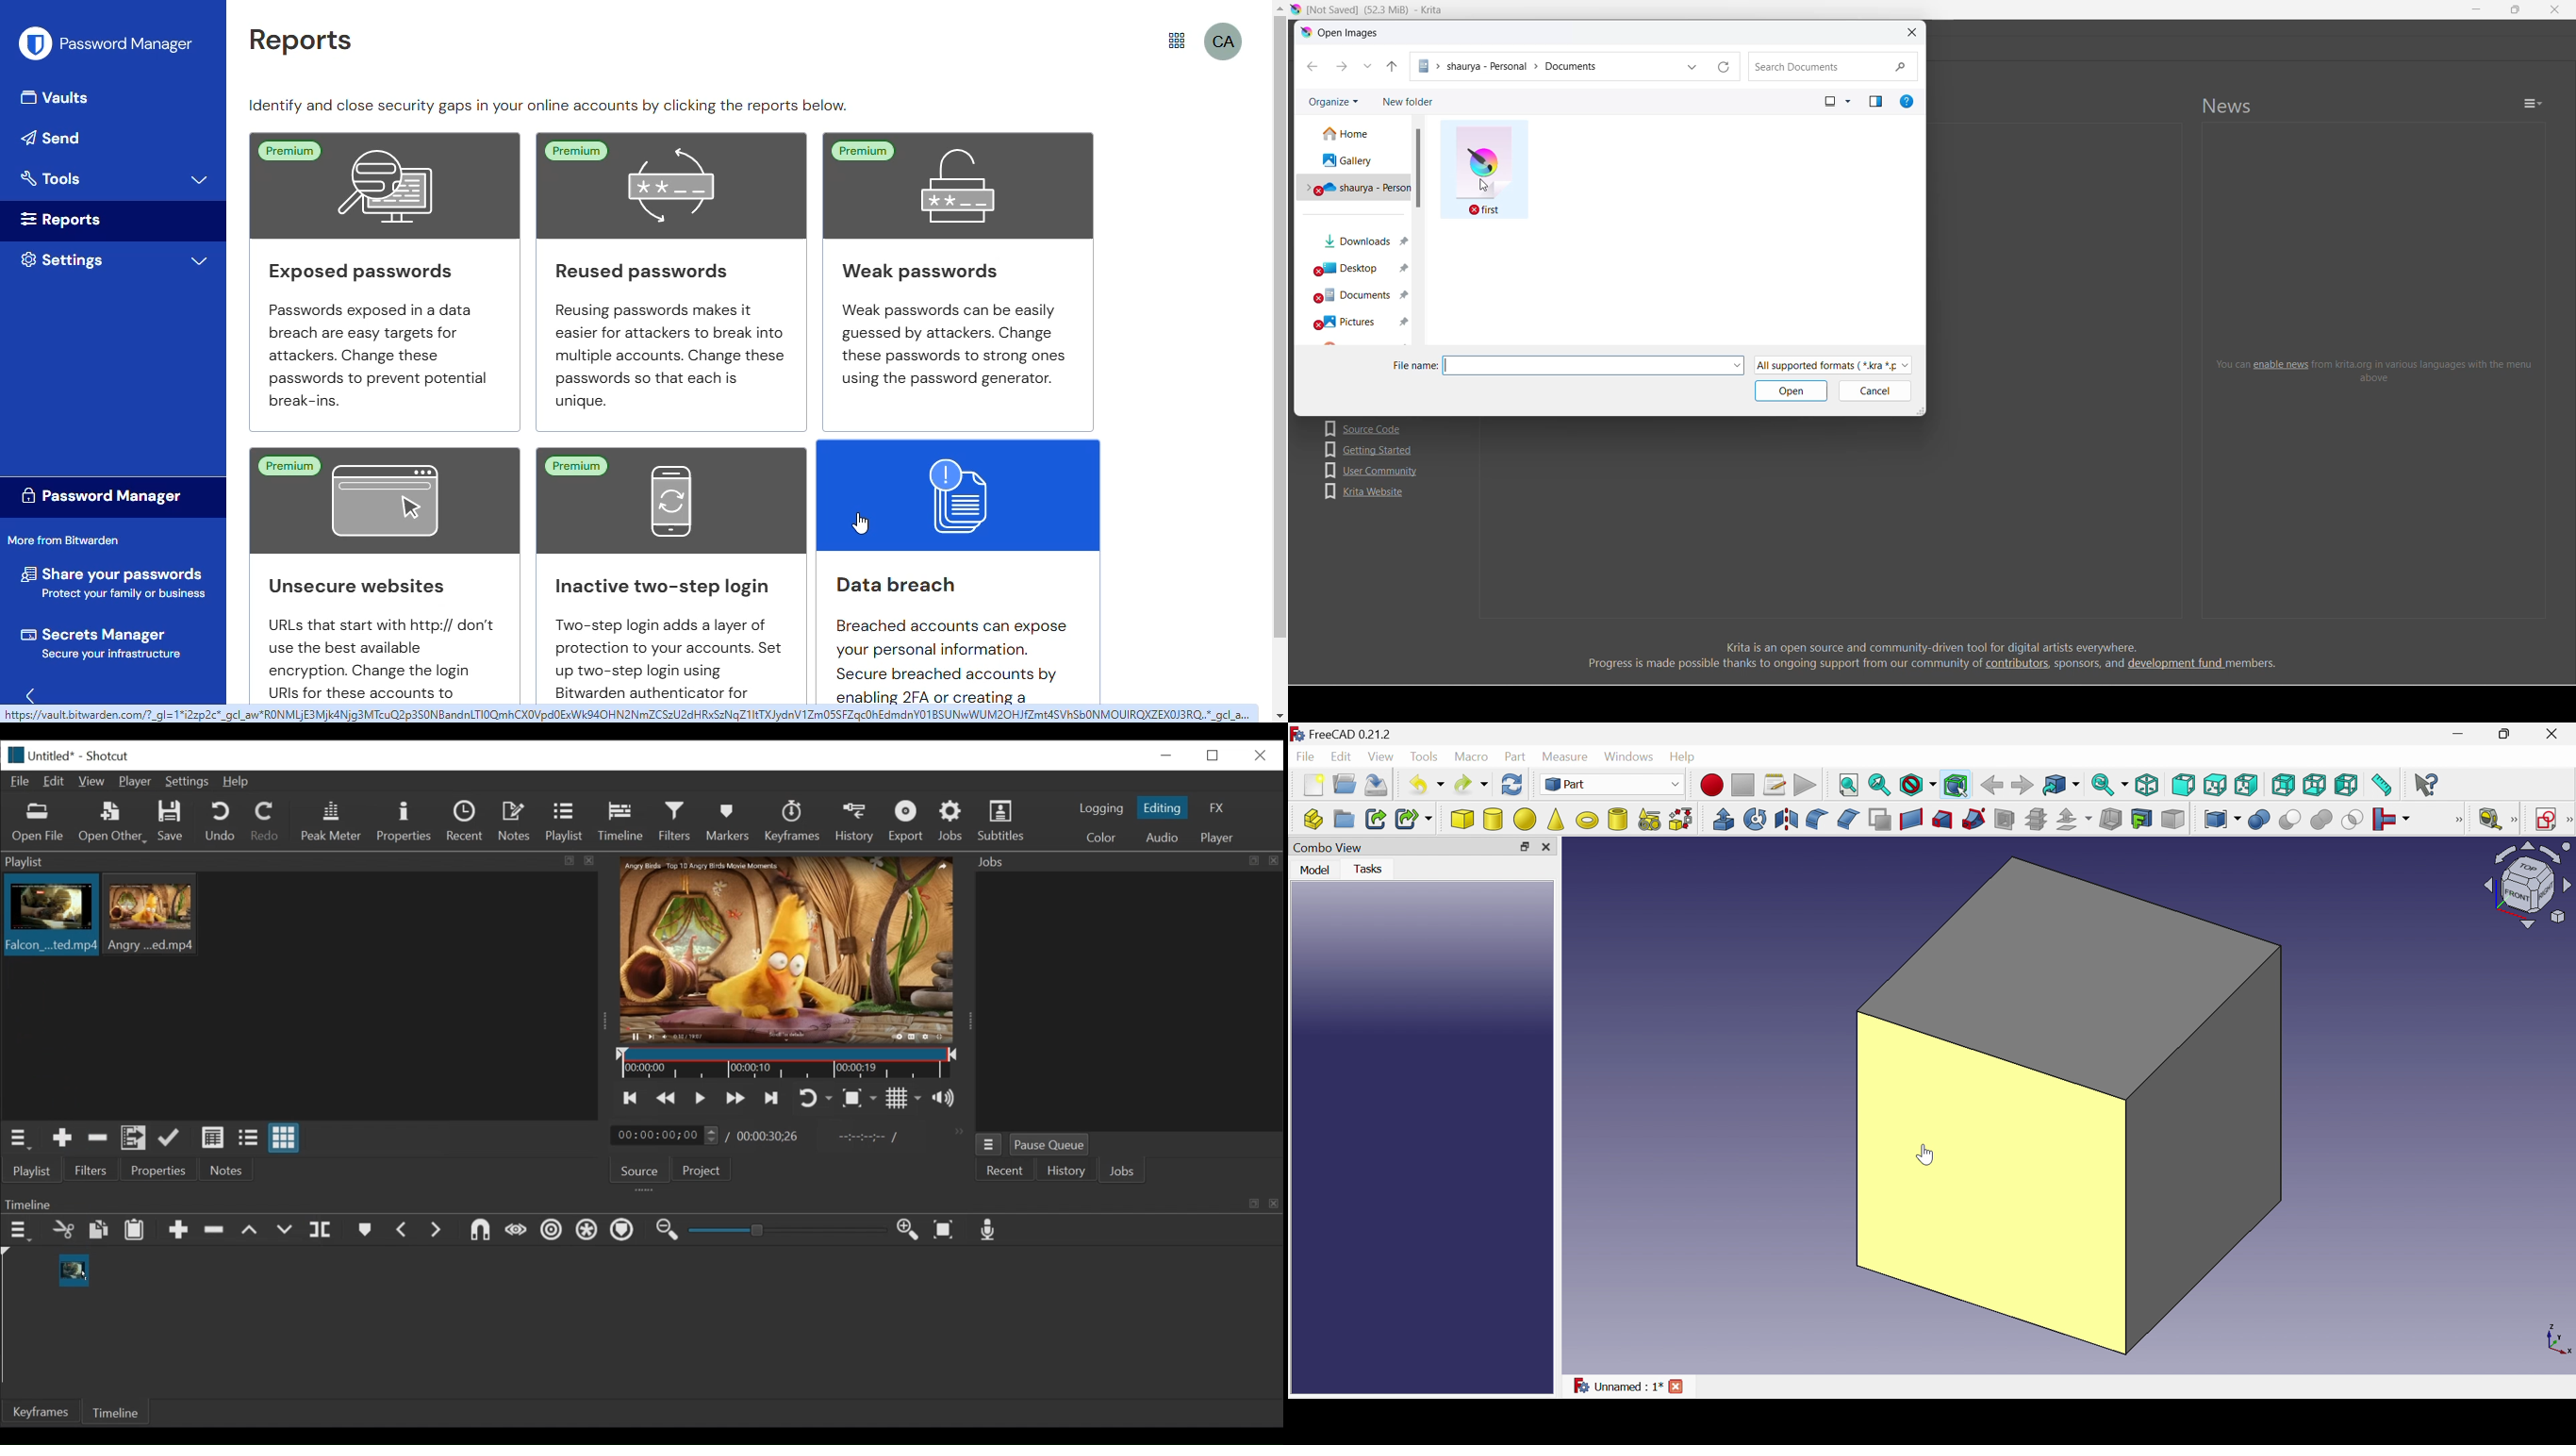  What do you see at coordinates (62, 1231) in the screenshot?
I see `cut` at bounding box center [62, 1231].